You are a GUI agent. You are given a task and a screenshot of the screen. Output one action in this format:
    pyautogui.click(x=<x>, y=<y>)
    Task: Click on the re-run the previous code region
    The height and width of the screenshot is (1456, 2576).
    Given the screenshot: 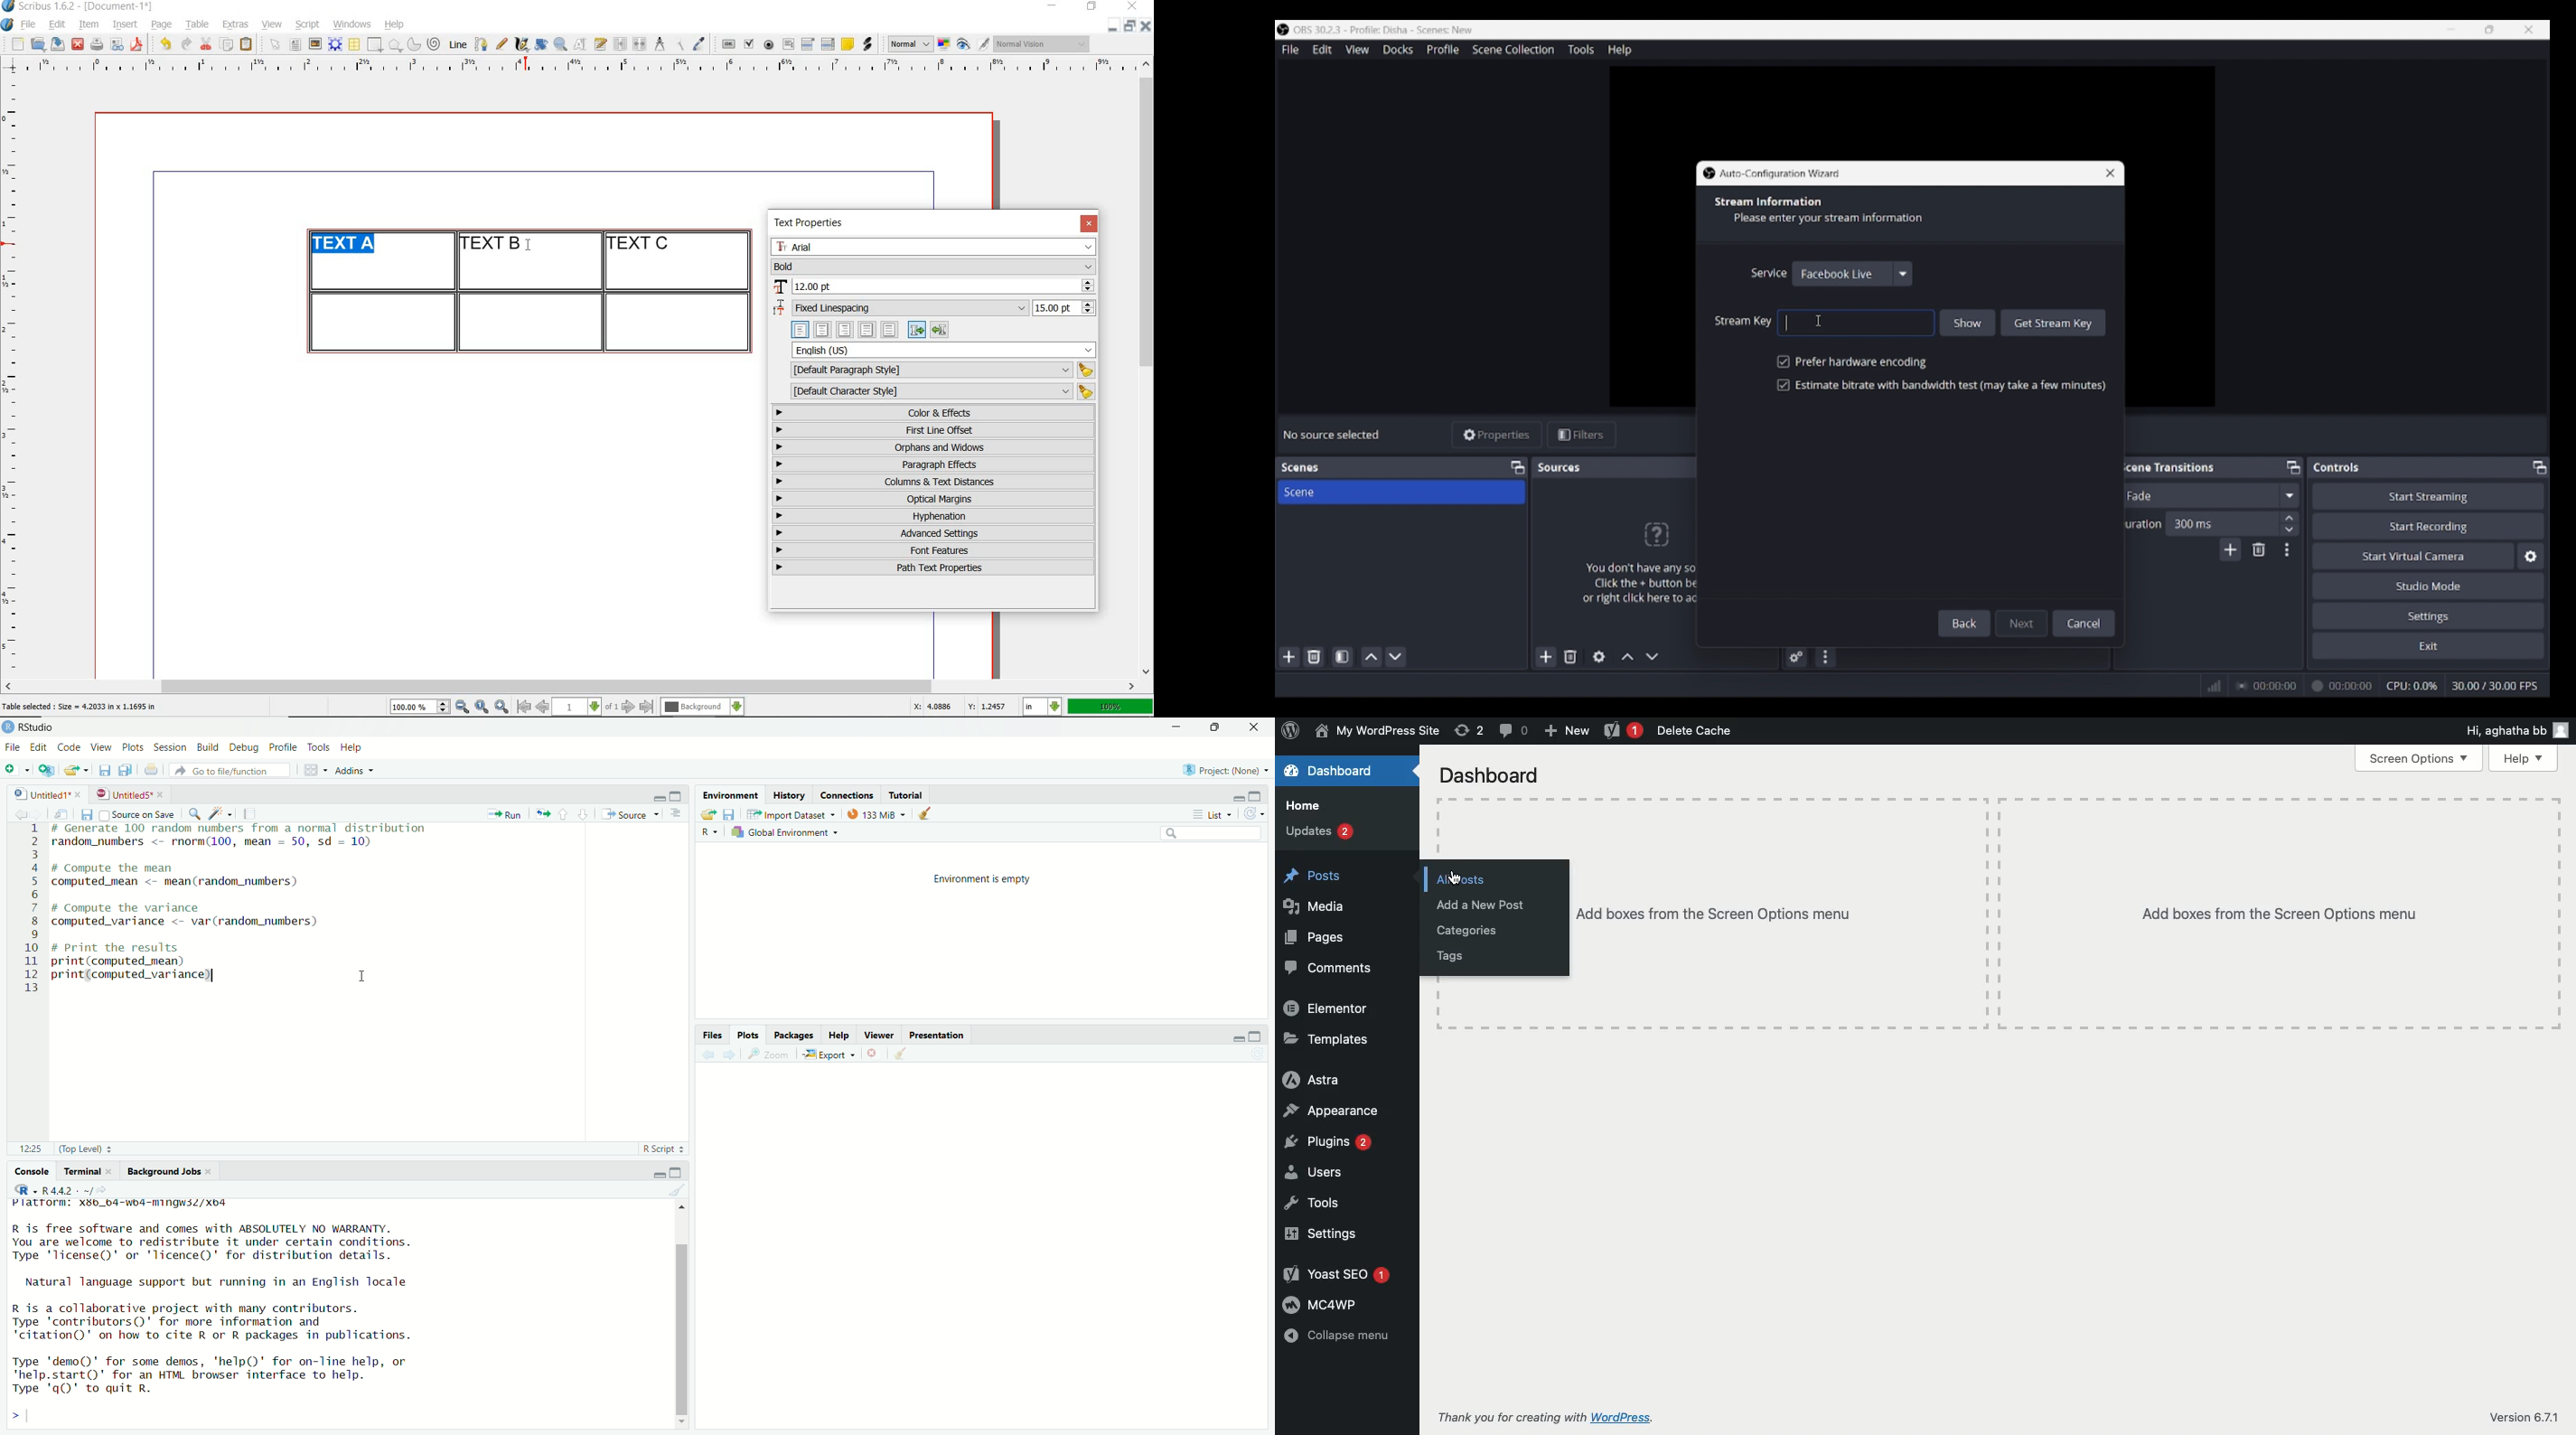 What is the action you would take?
    pyautogui.click(x=541, y=814)
    